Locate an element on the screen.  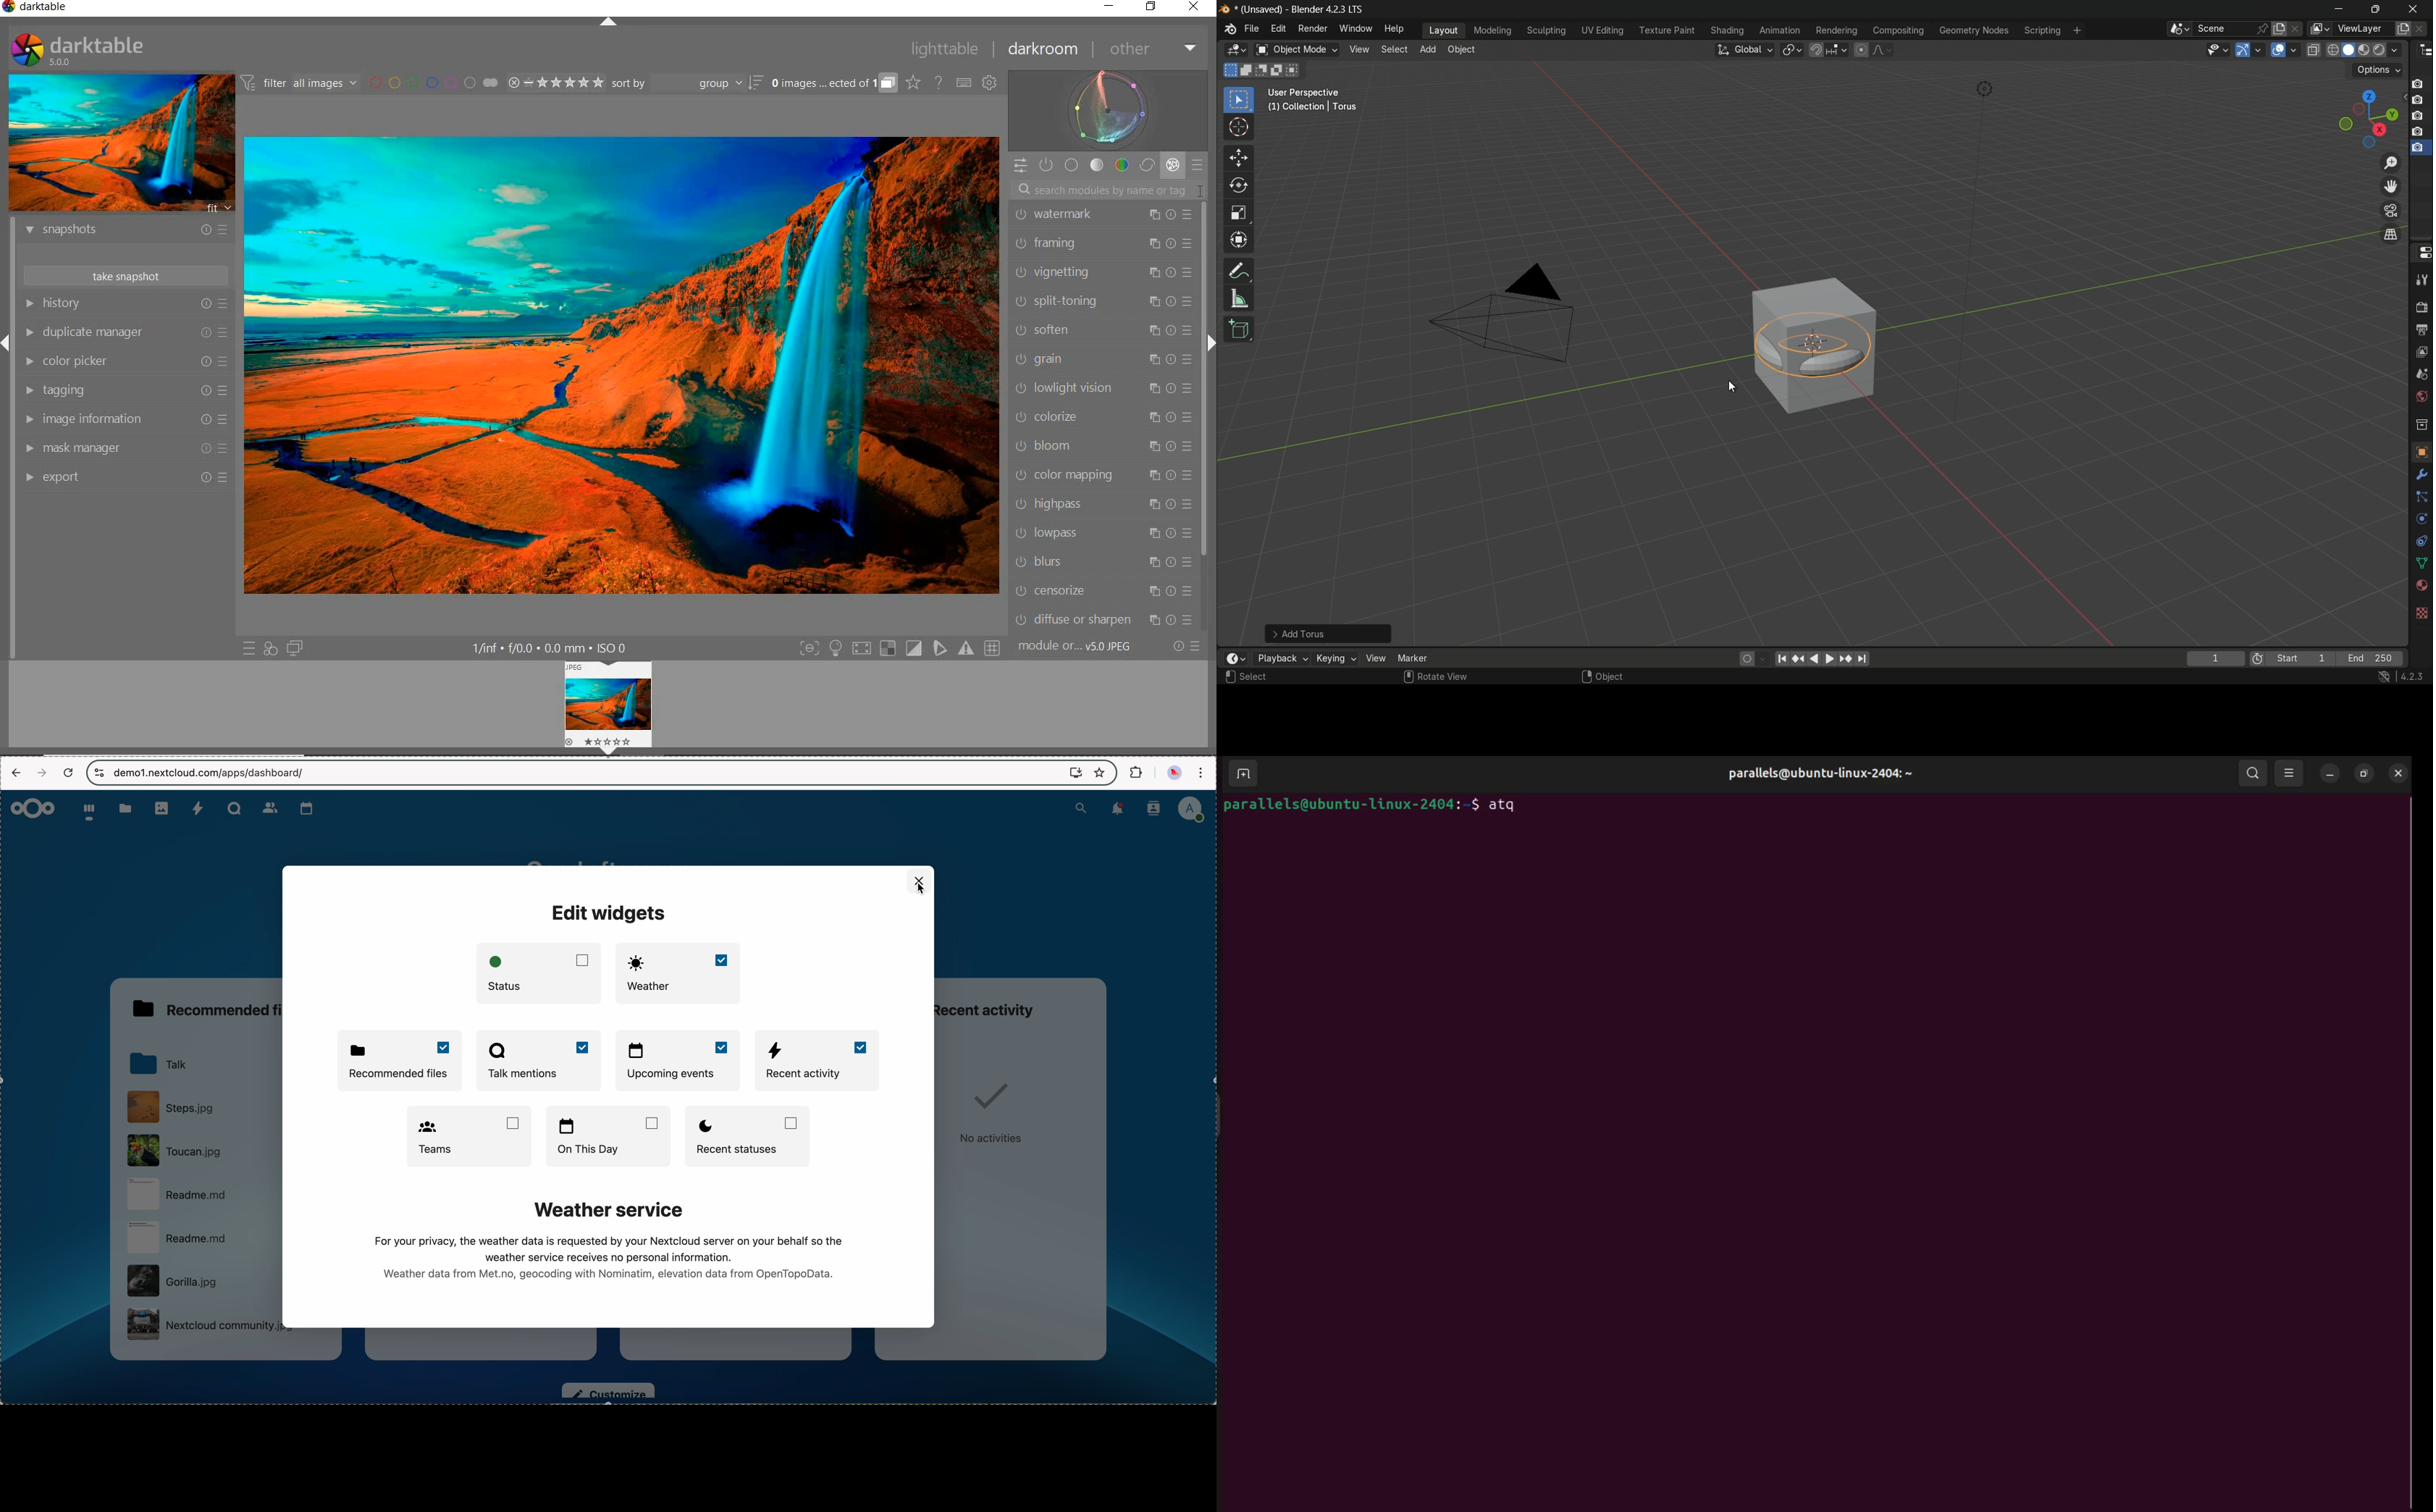
selected layer 5 is located at coordinates (2418, 149).